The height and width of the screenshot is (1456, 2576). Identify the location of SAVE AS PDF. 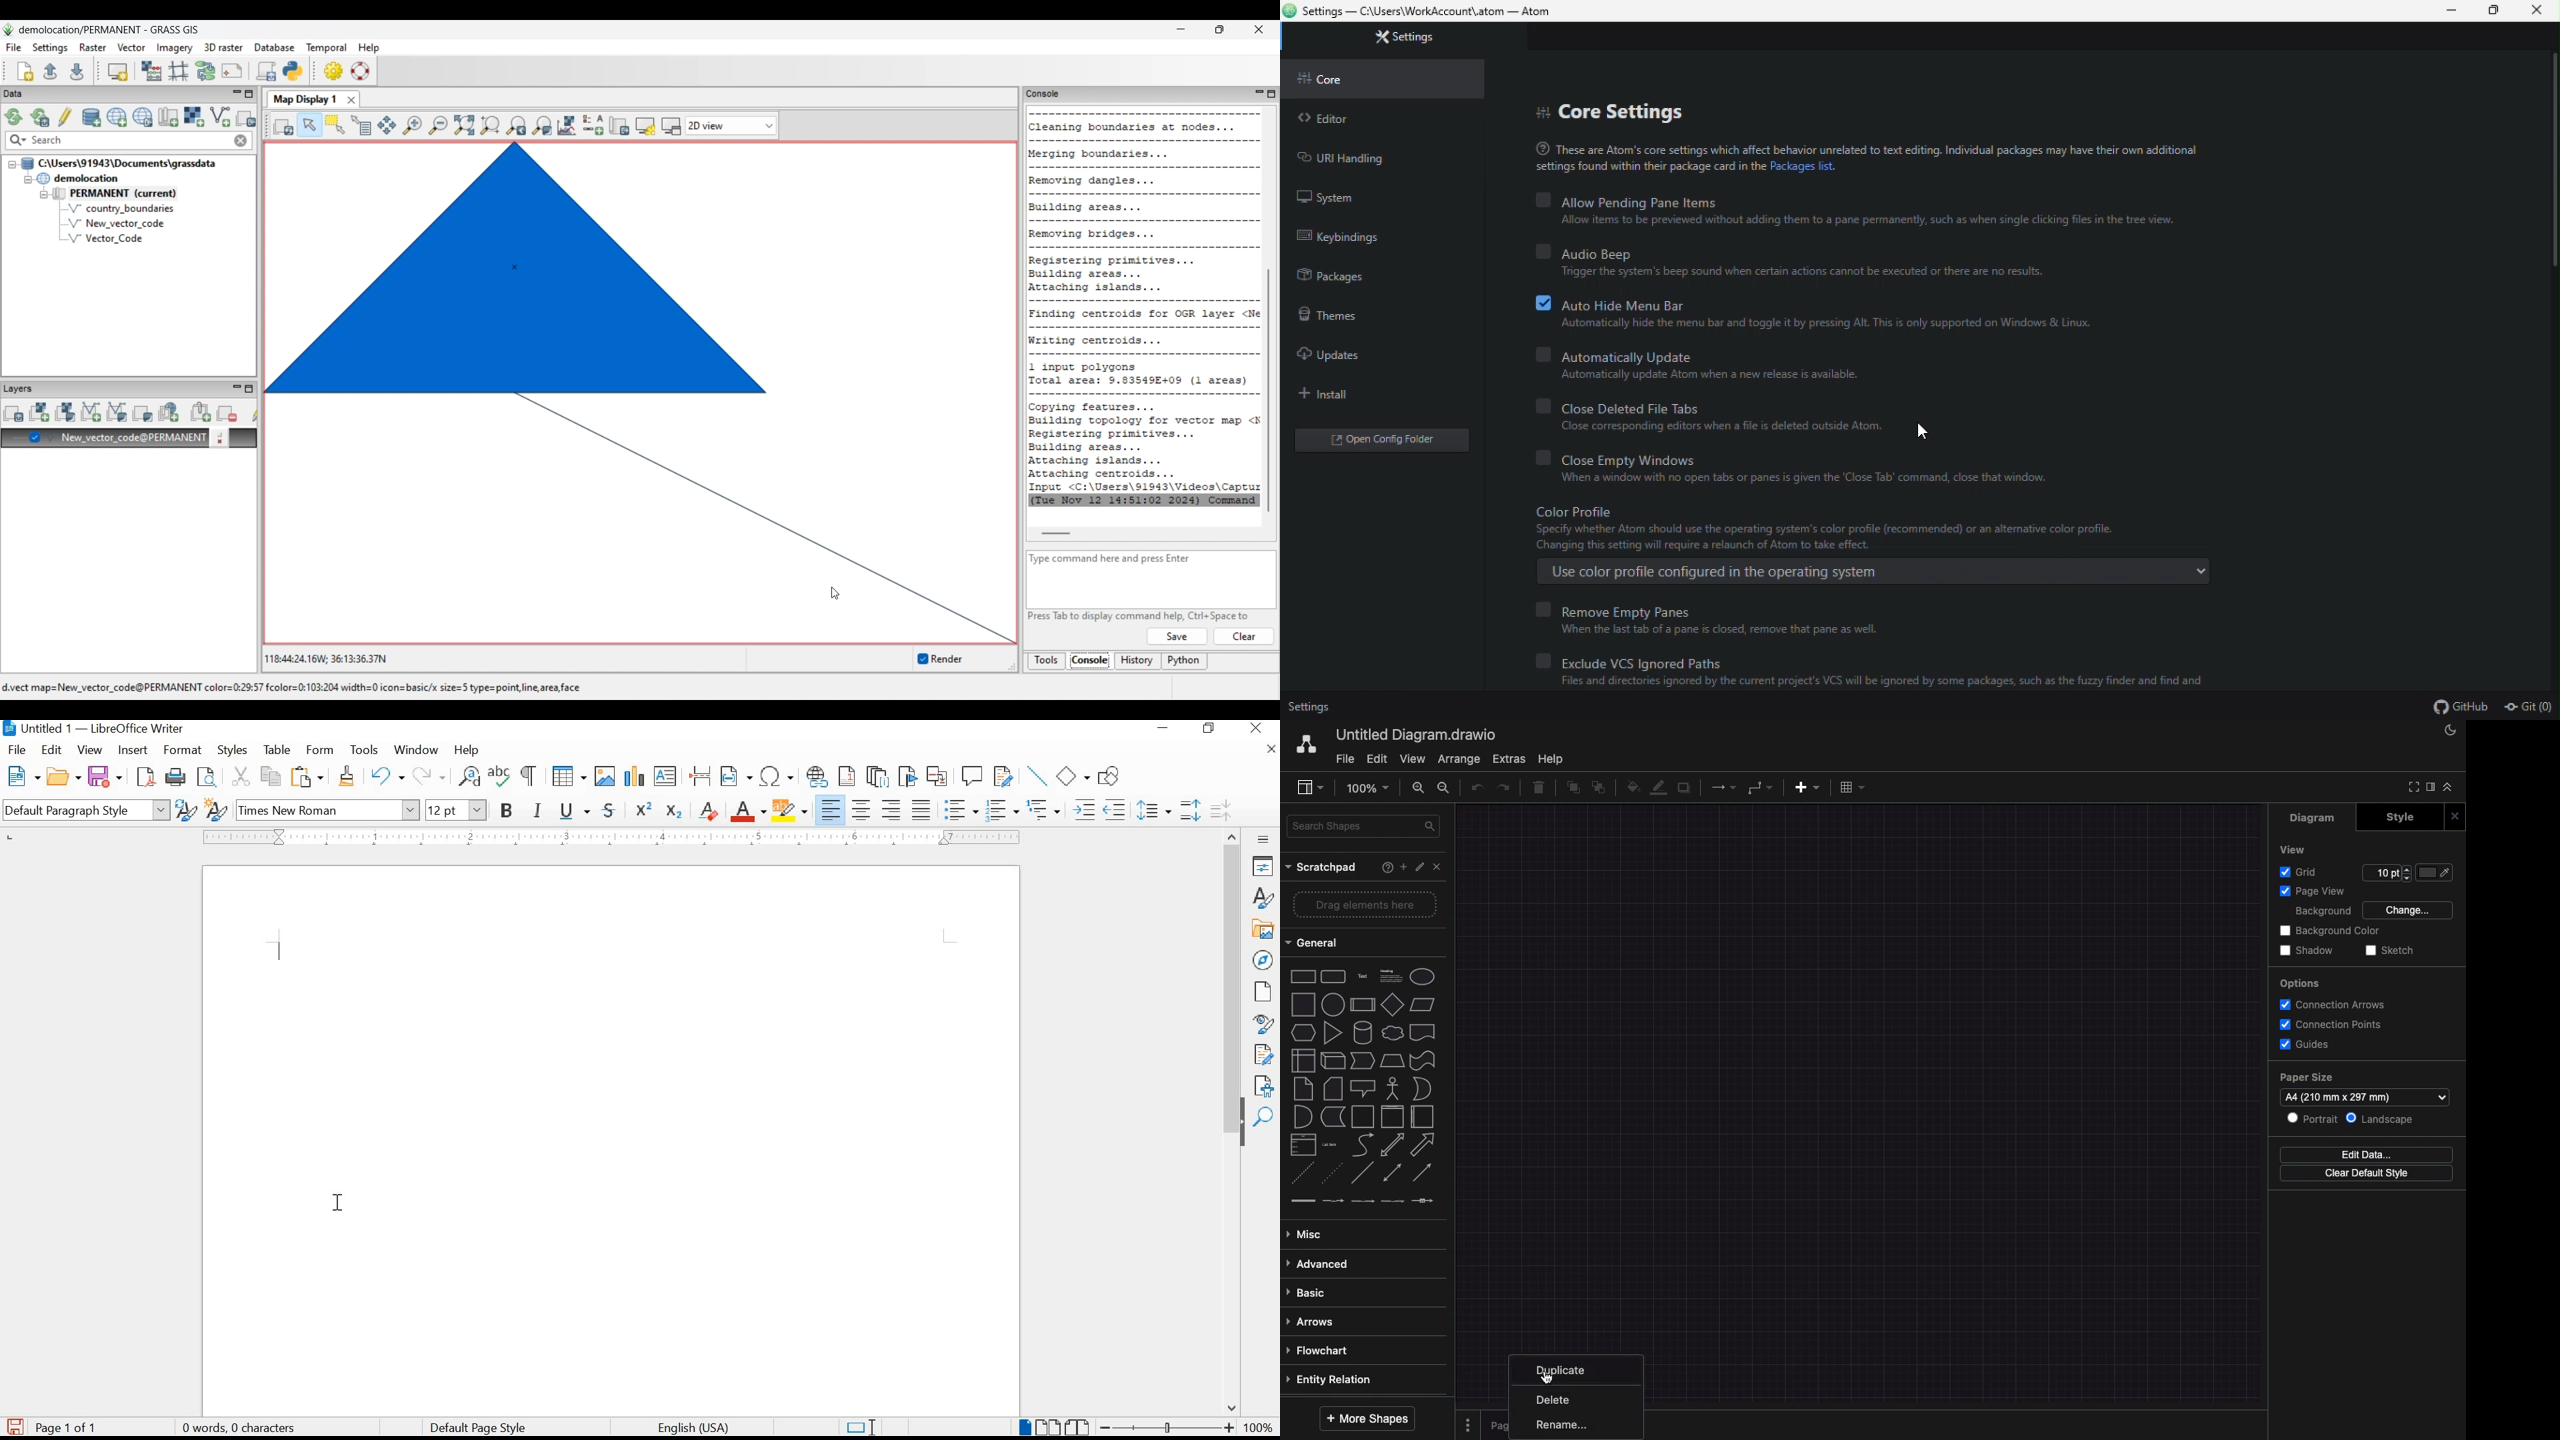
(145, 778).